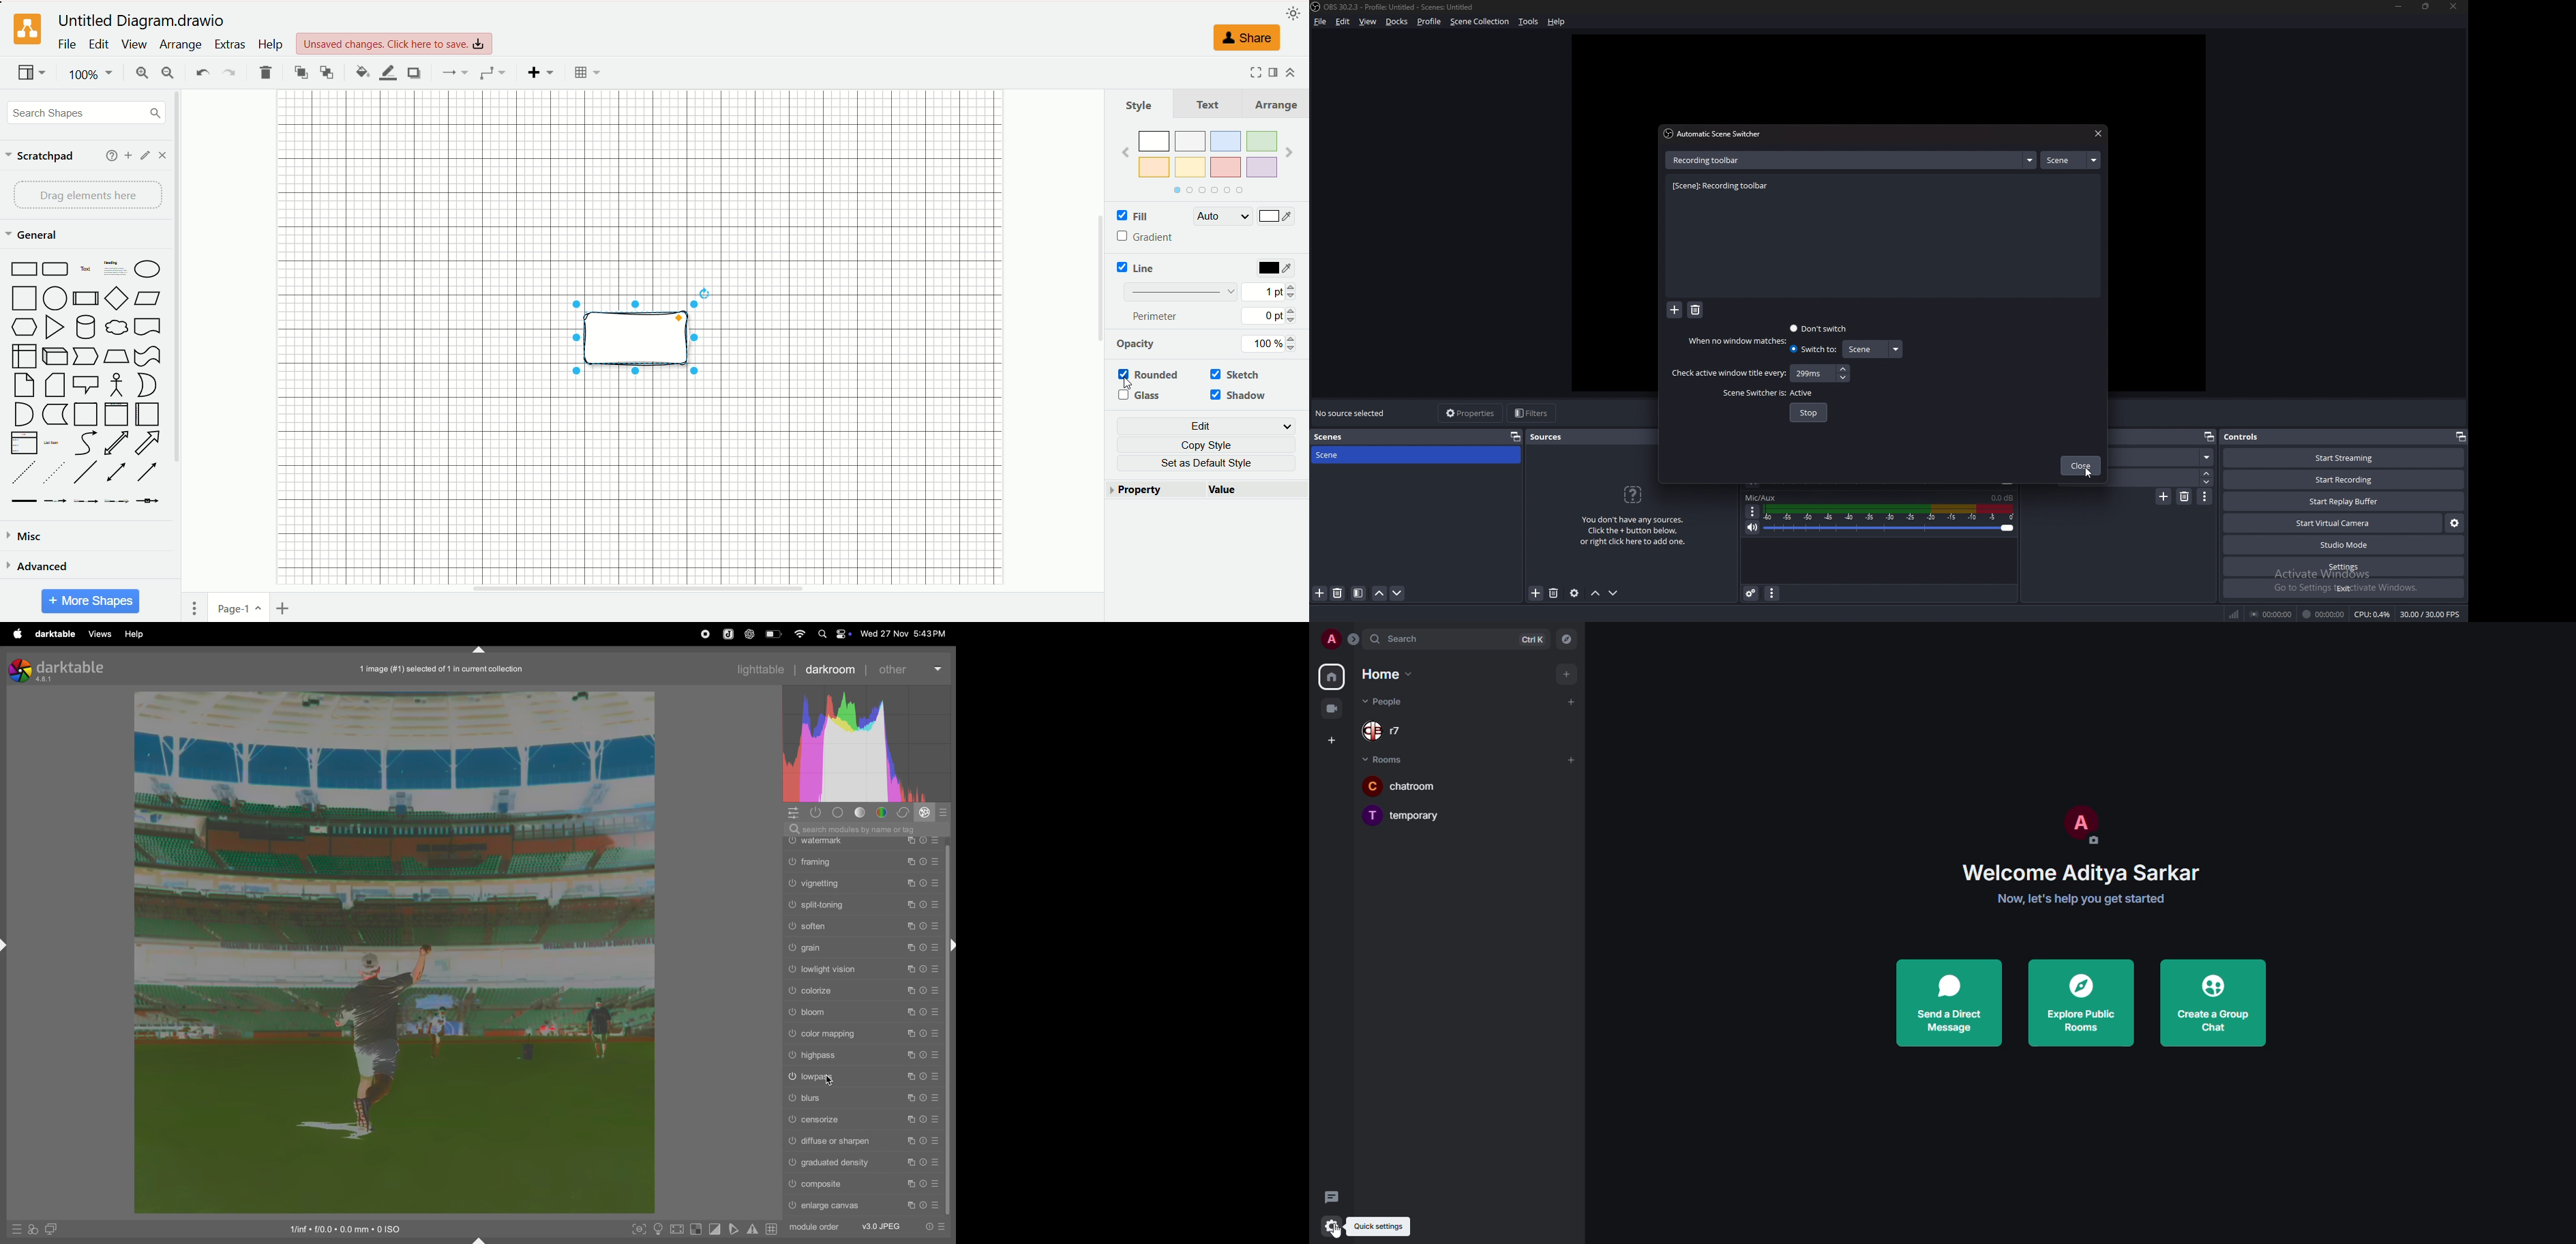  I want to click on spotlight search, so click(820, 634).